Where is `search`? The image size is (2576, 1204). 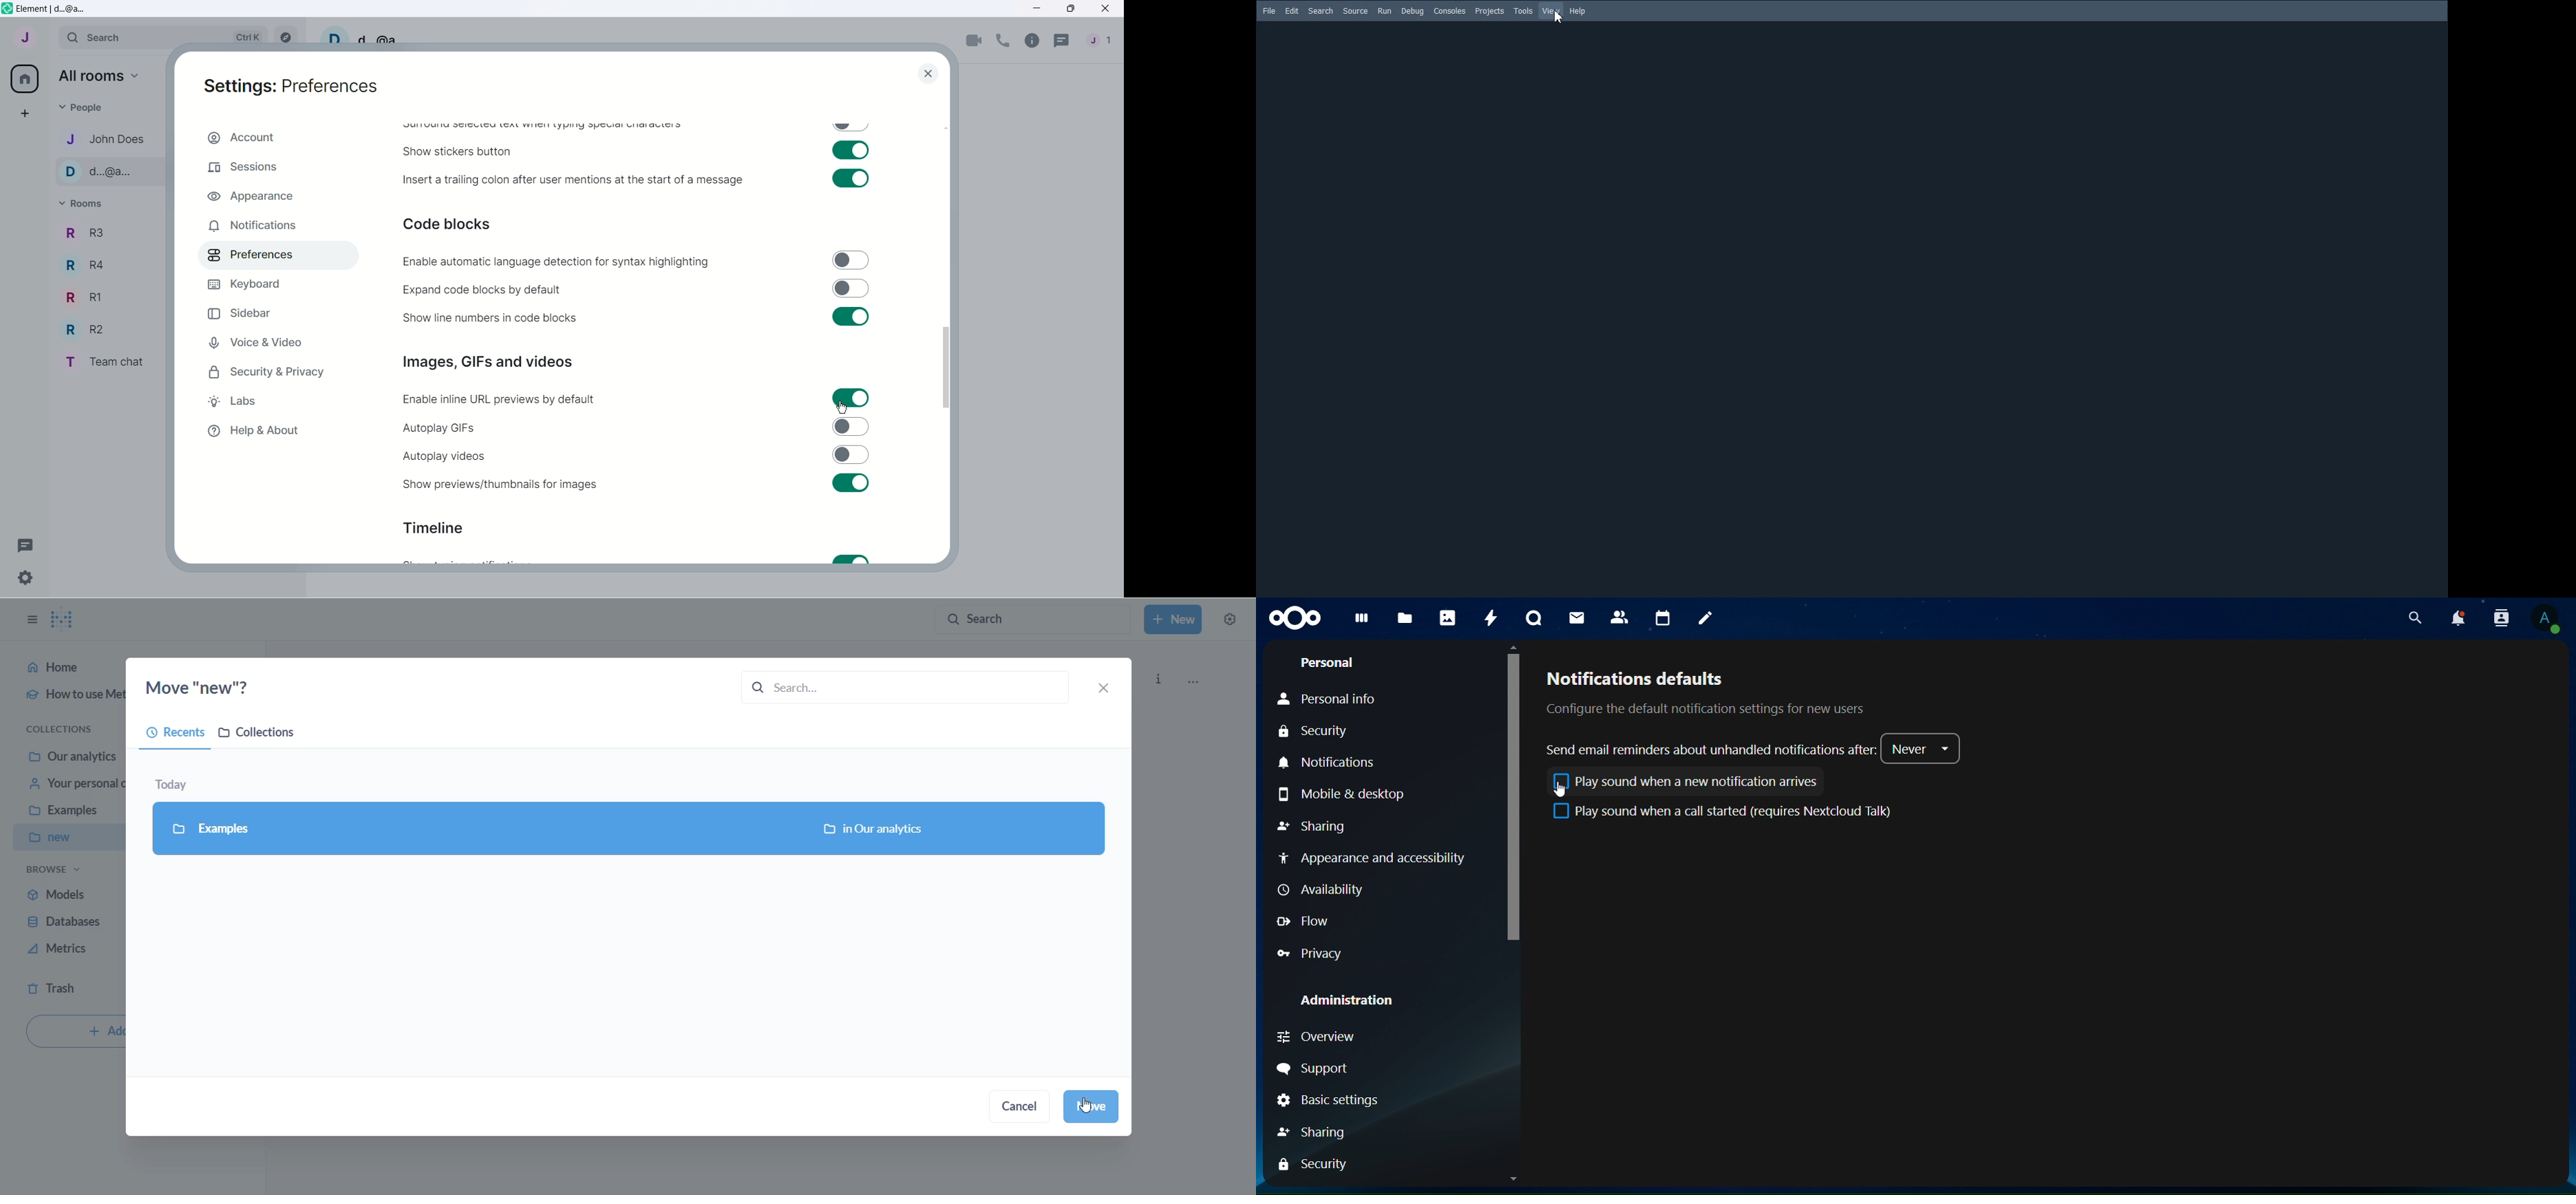
search is located at coordinates (2414, 618).